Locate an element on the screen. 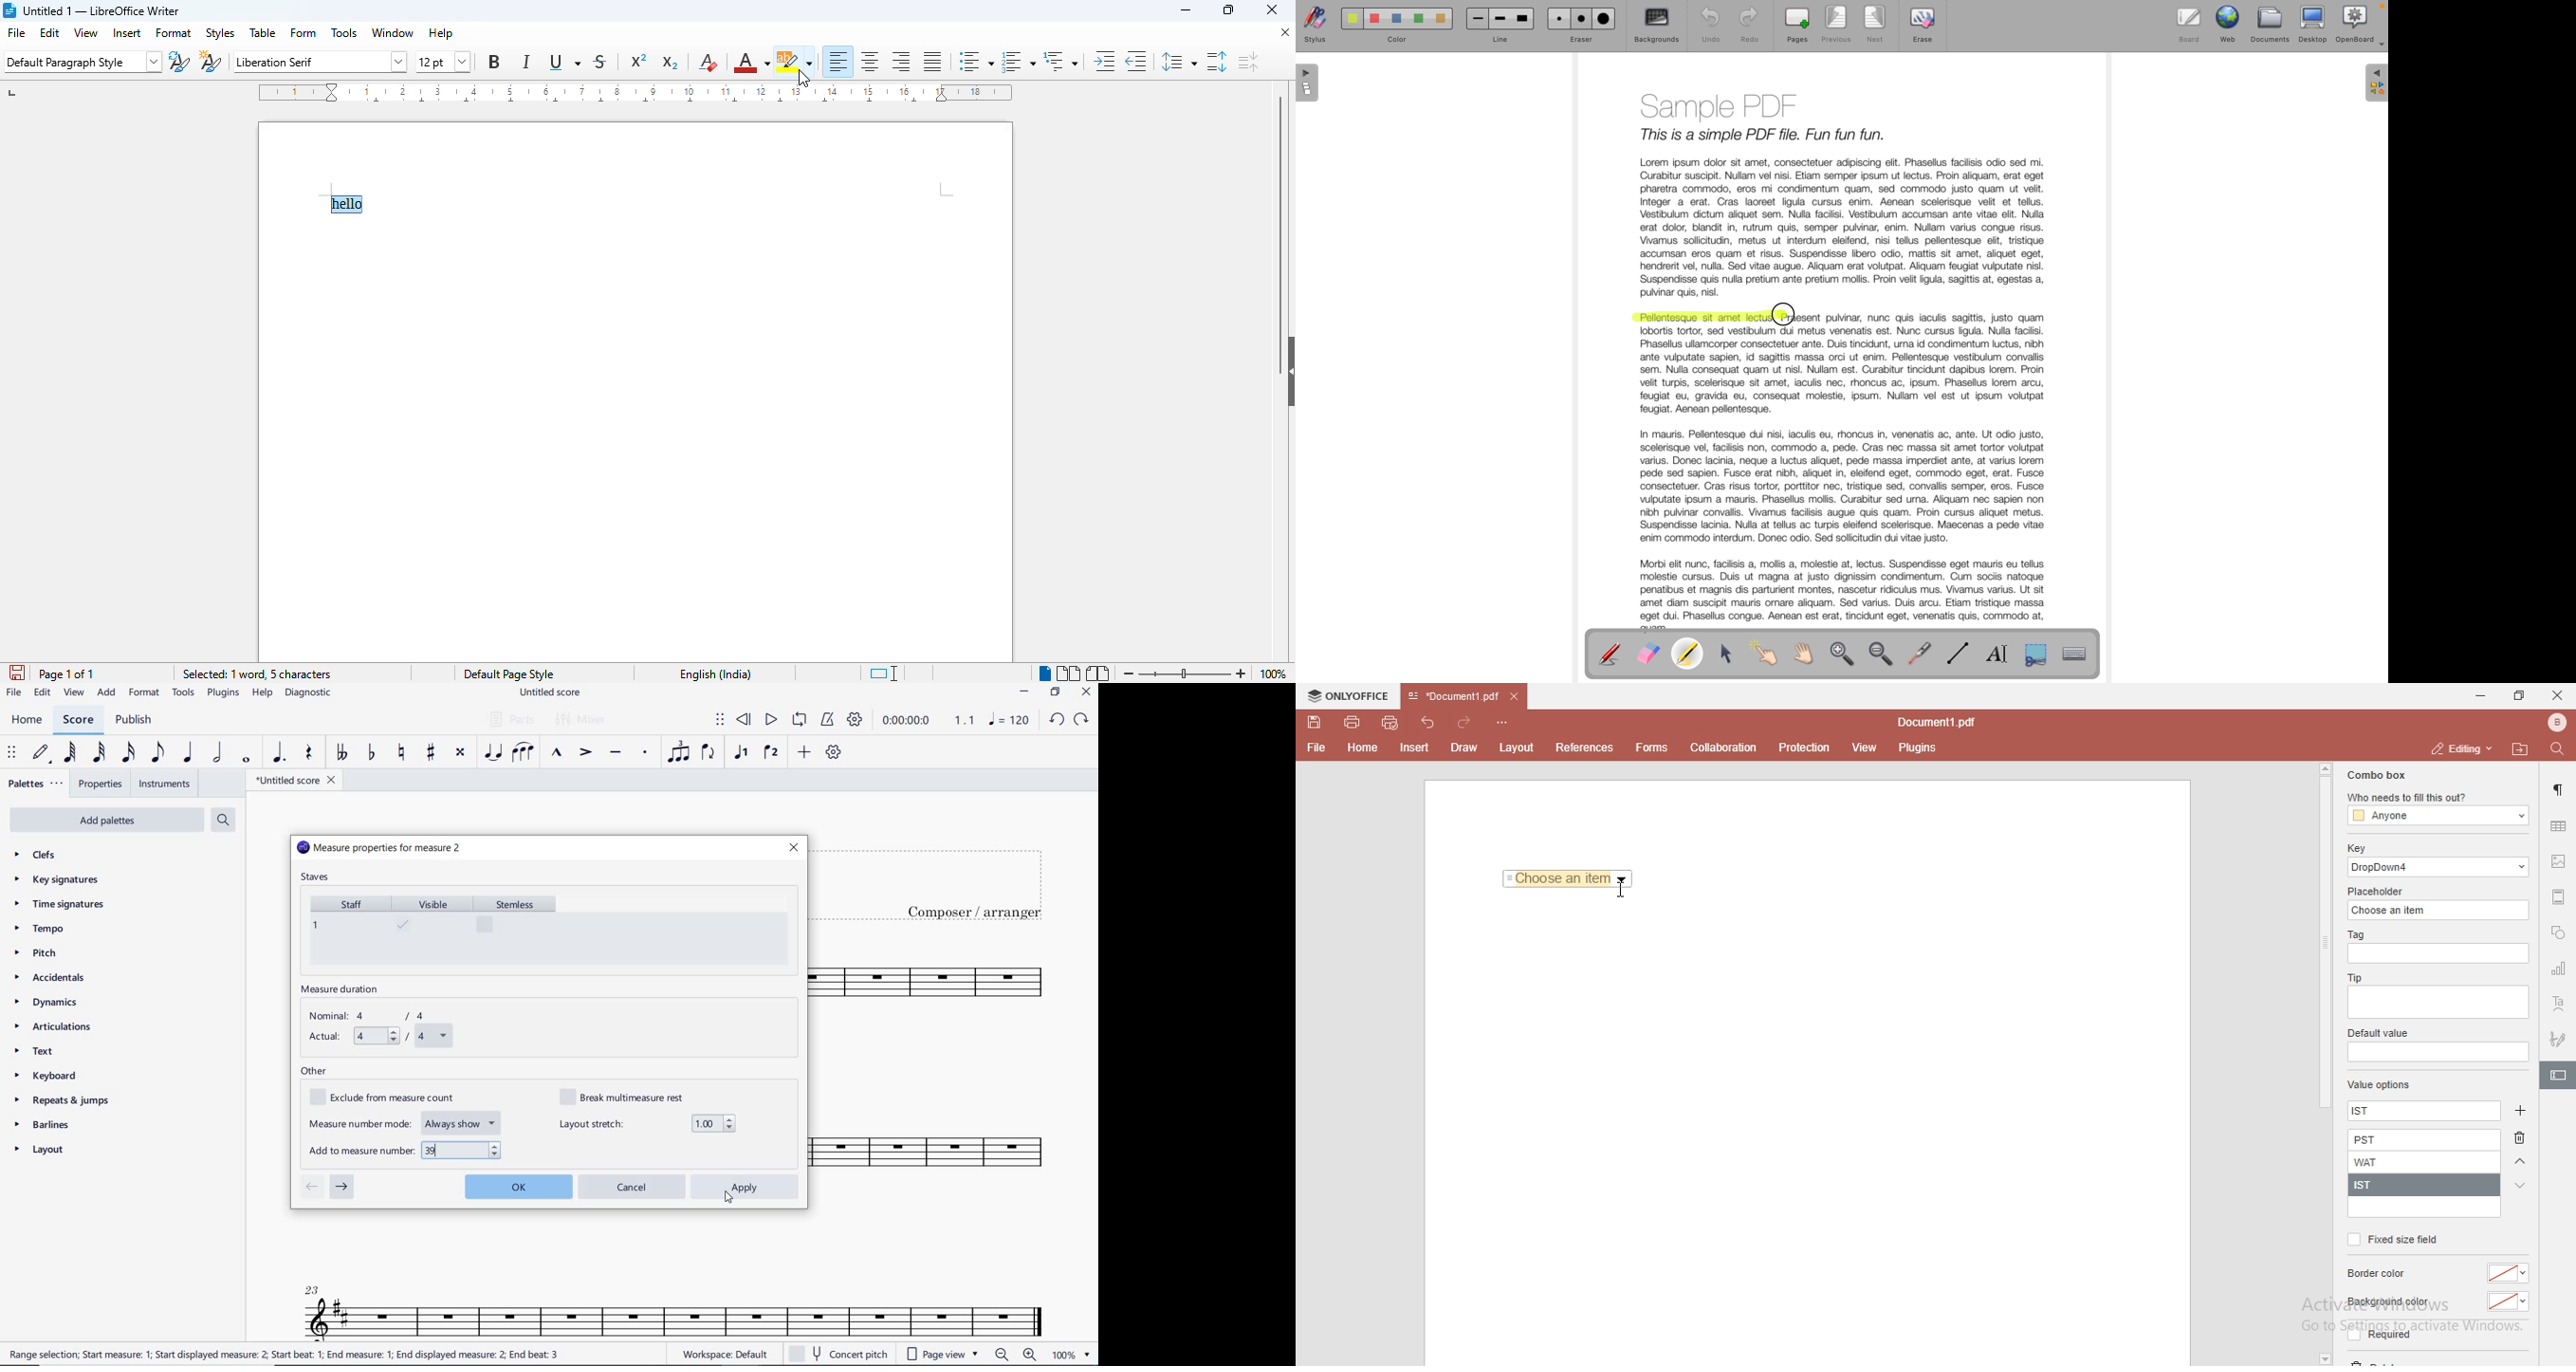 This screenshot has height=1372, width=2576. REWIND is located at coordinates (744, 720).